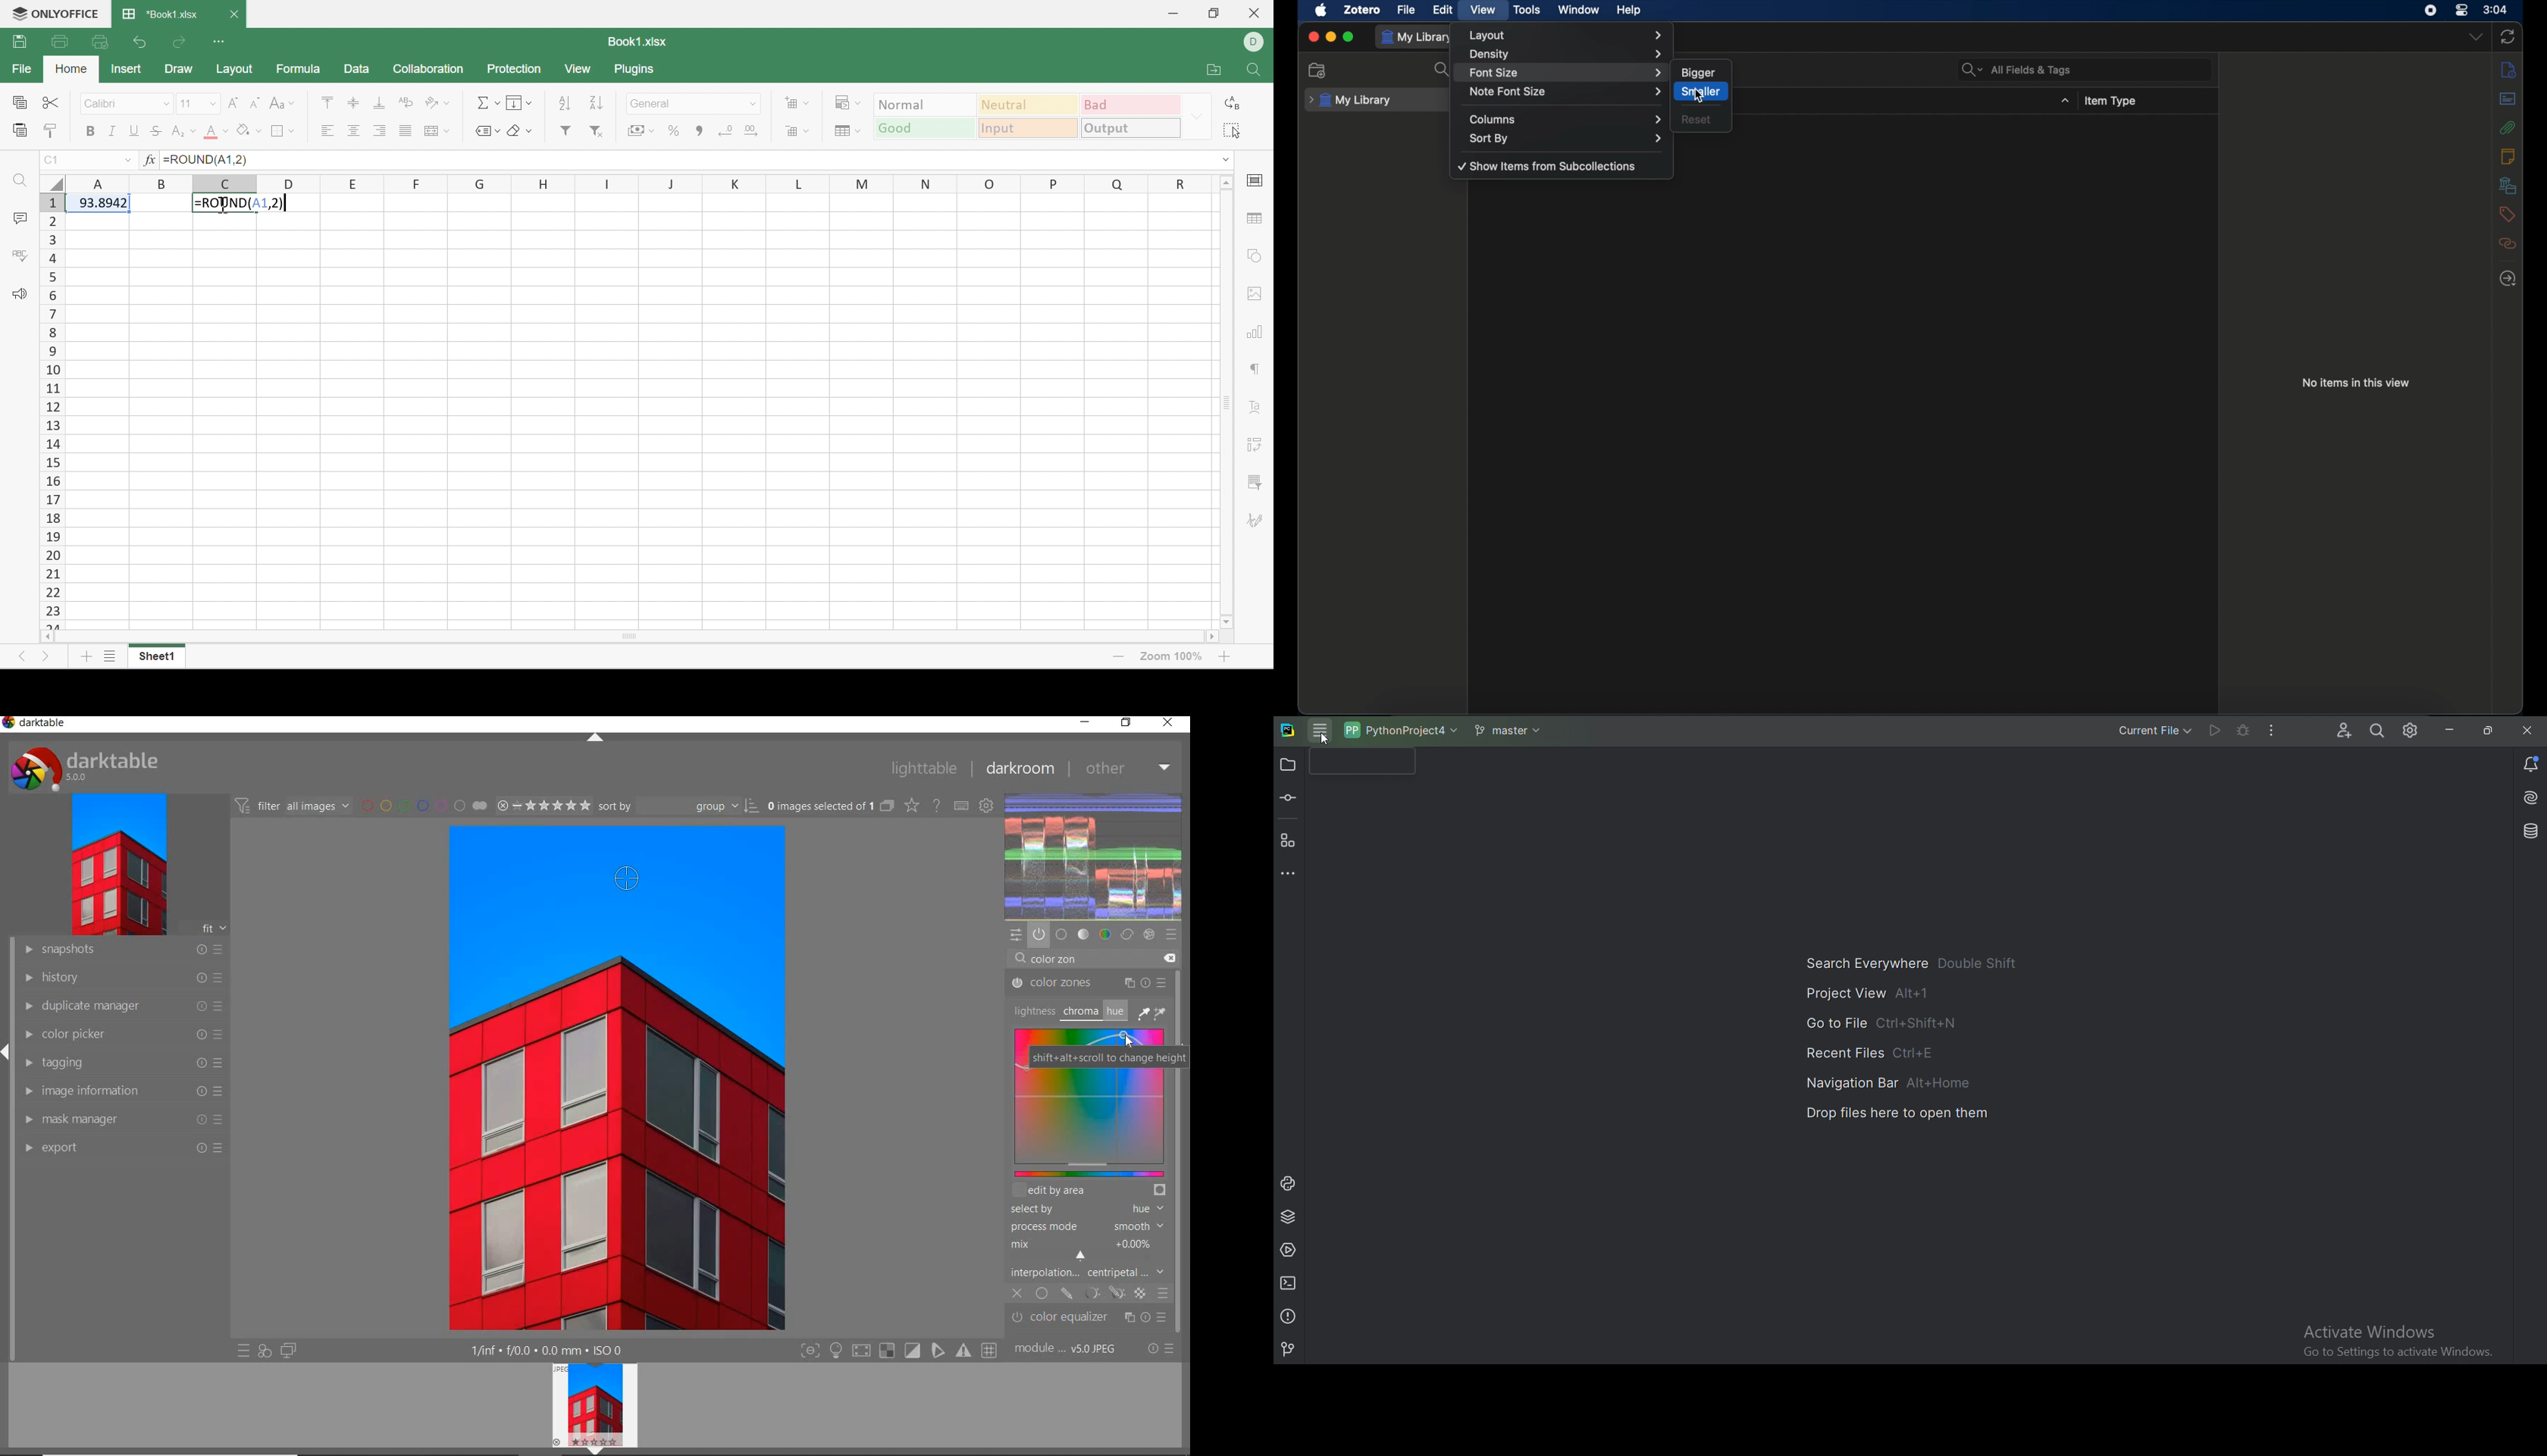  I want to click on image preview, so click(592, 1404).